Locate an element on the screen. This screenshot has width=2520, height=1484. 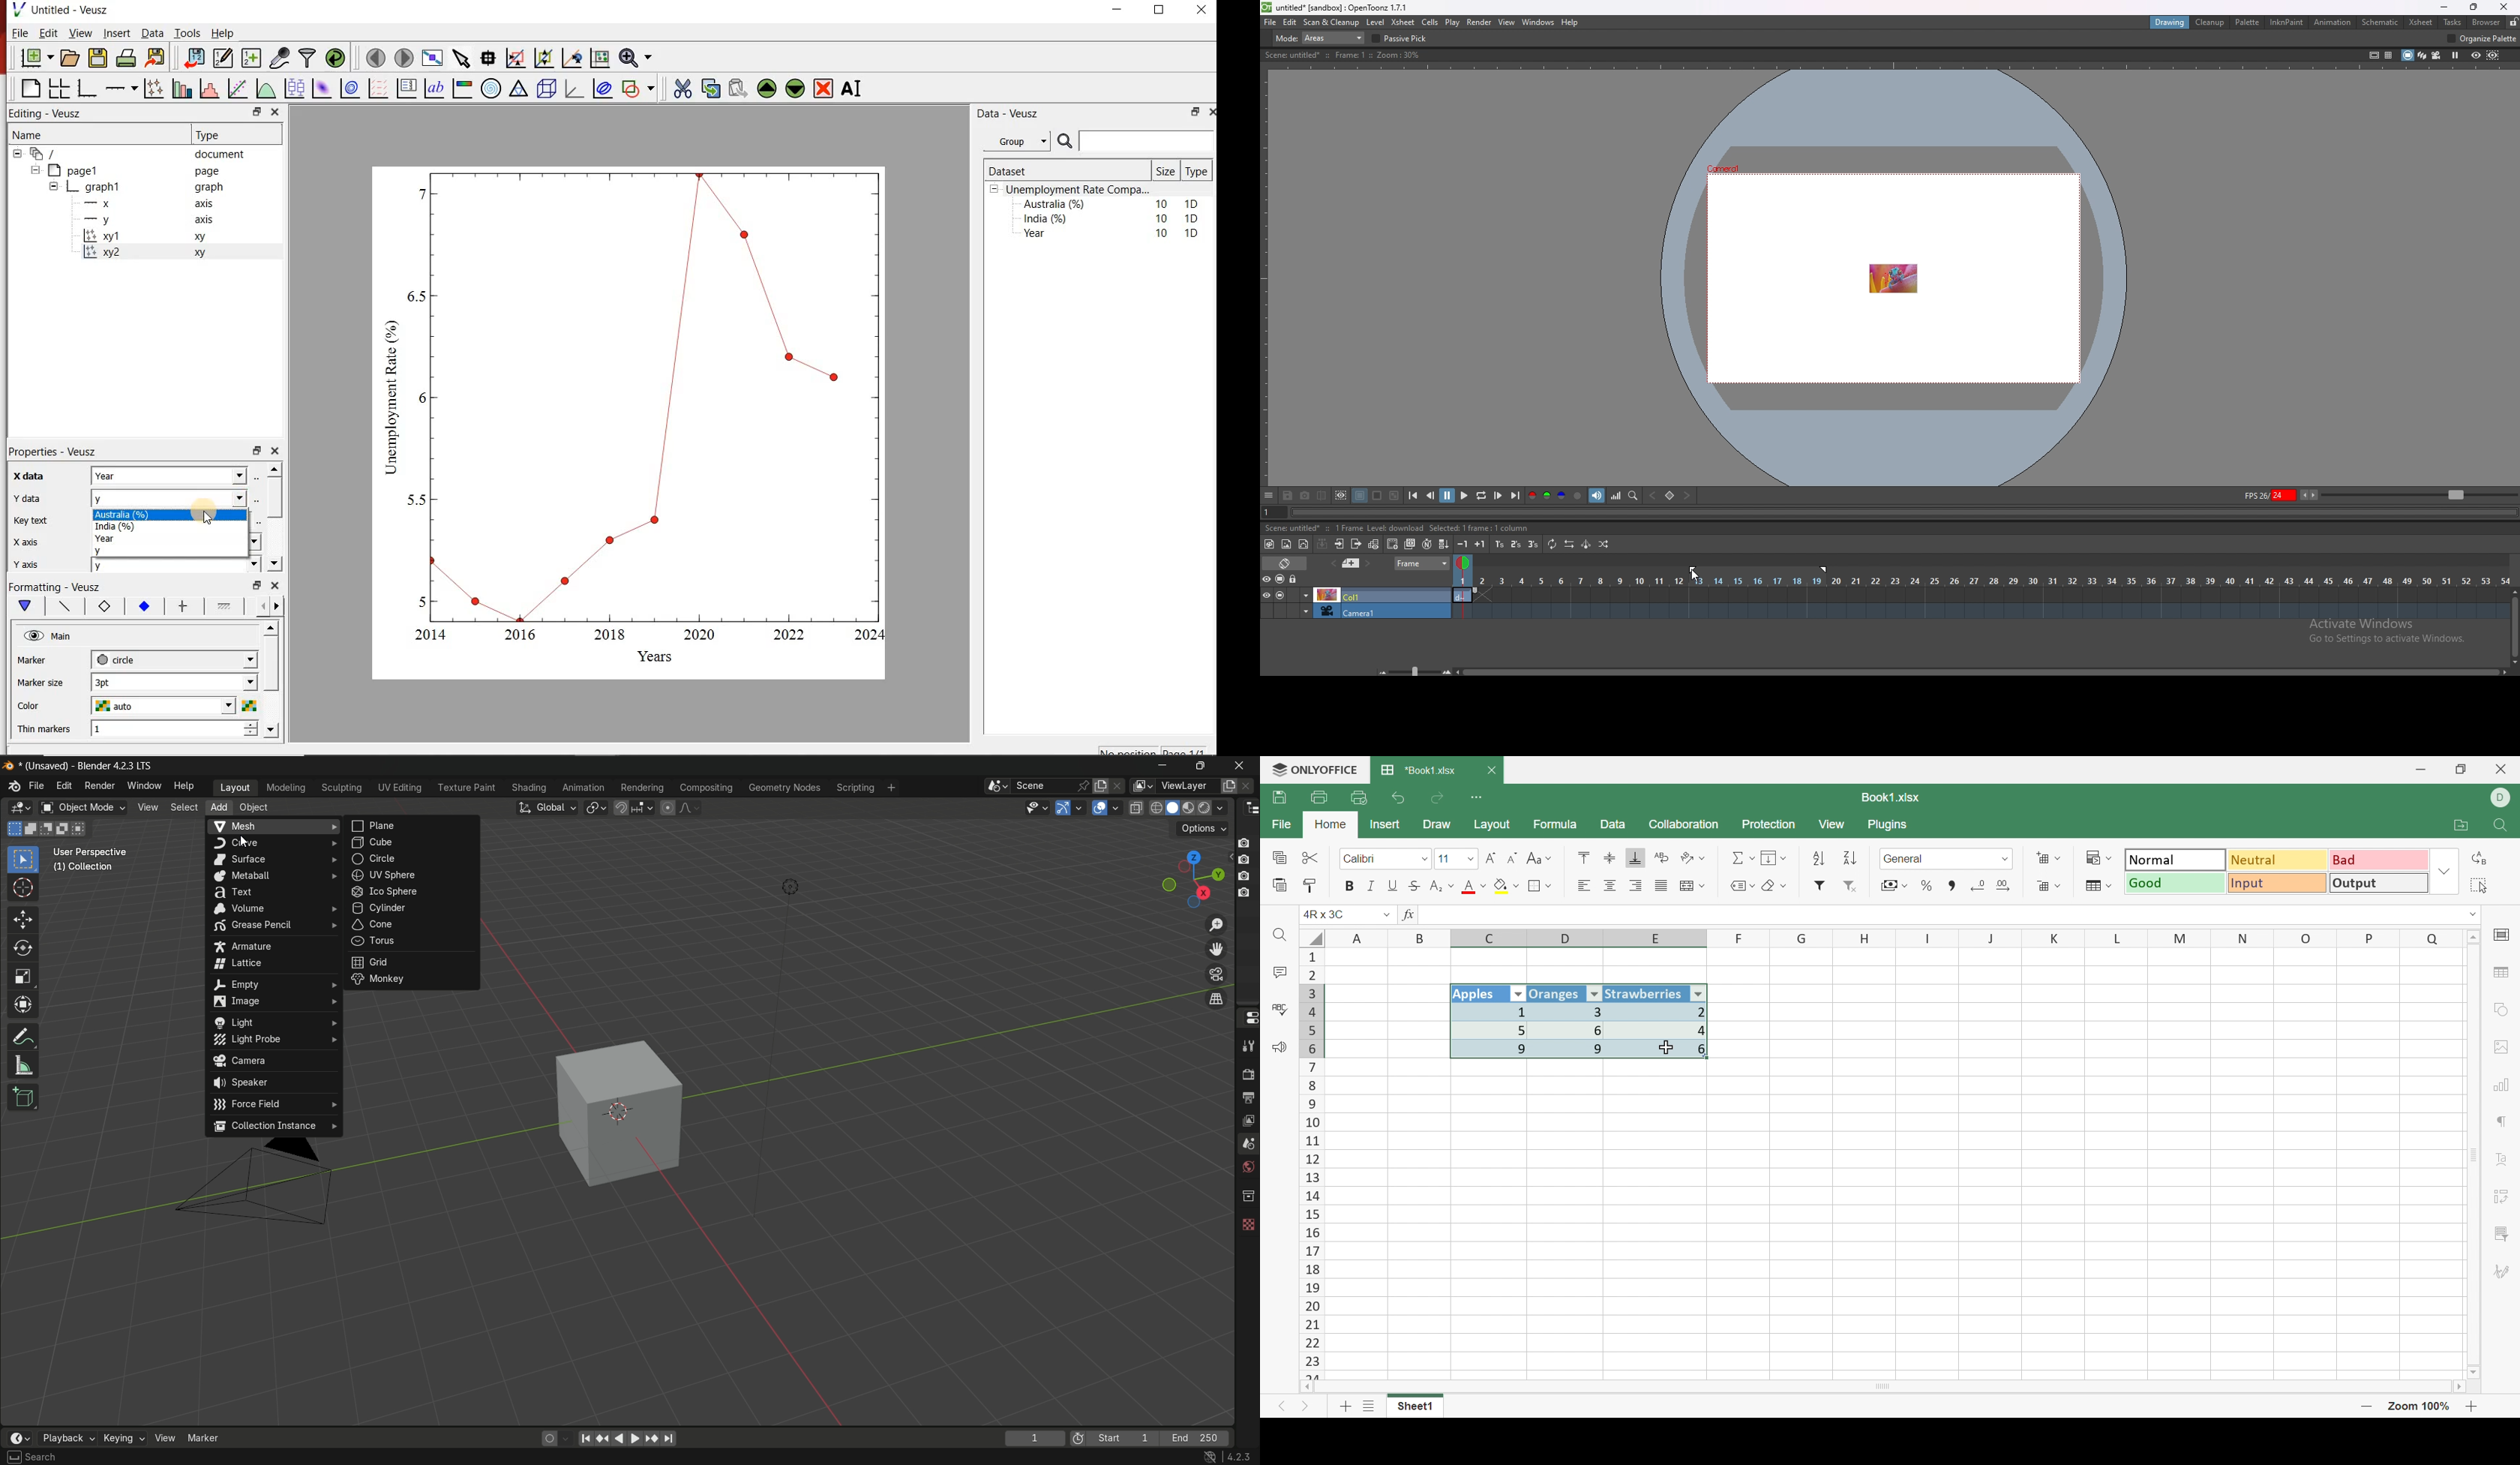
decrease is located at coordinates (251, 736).